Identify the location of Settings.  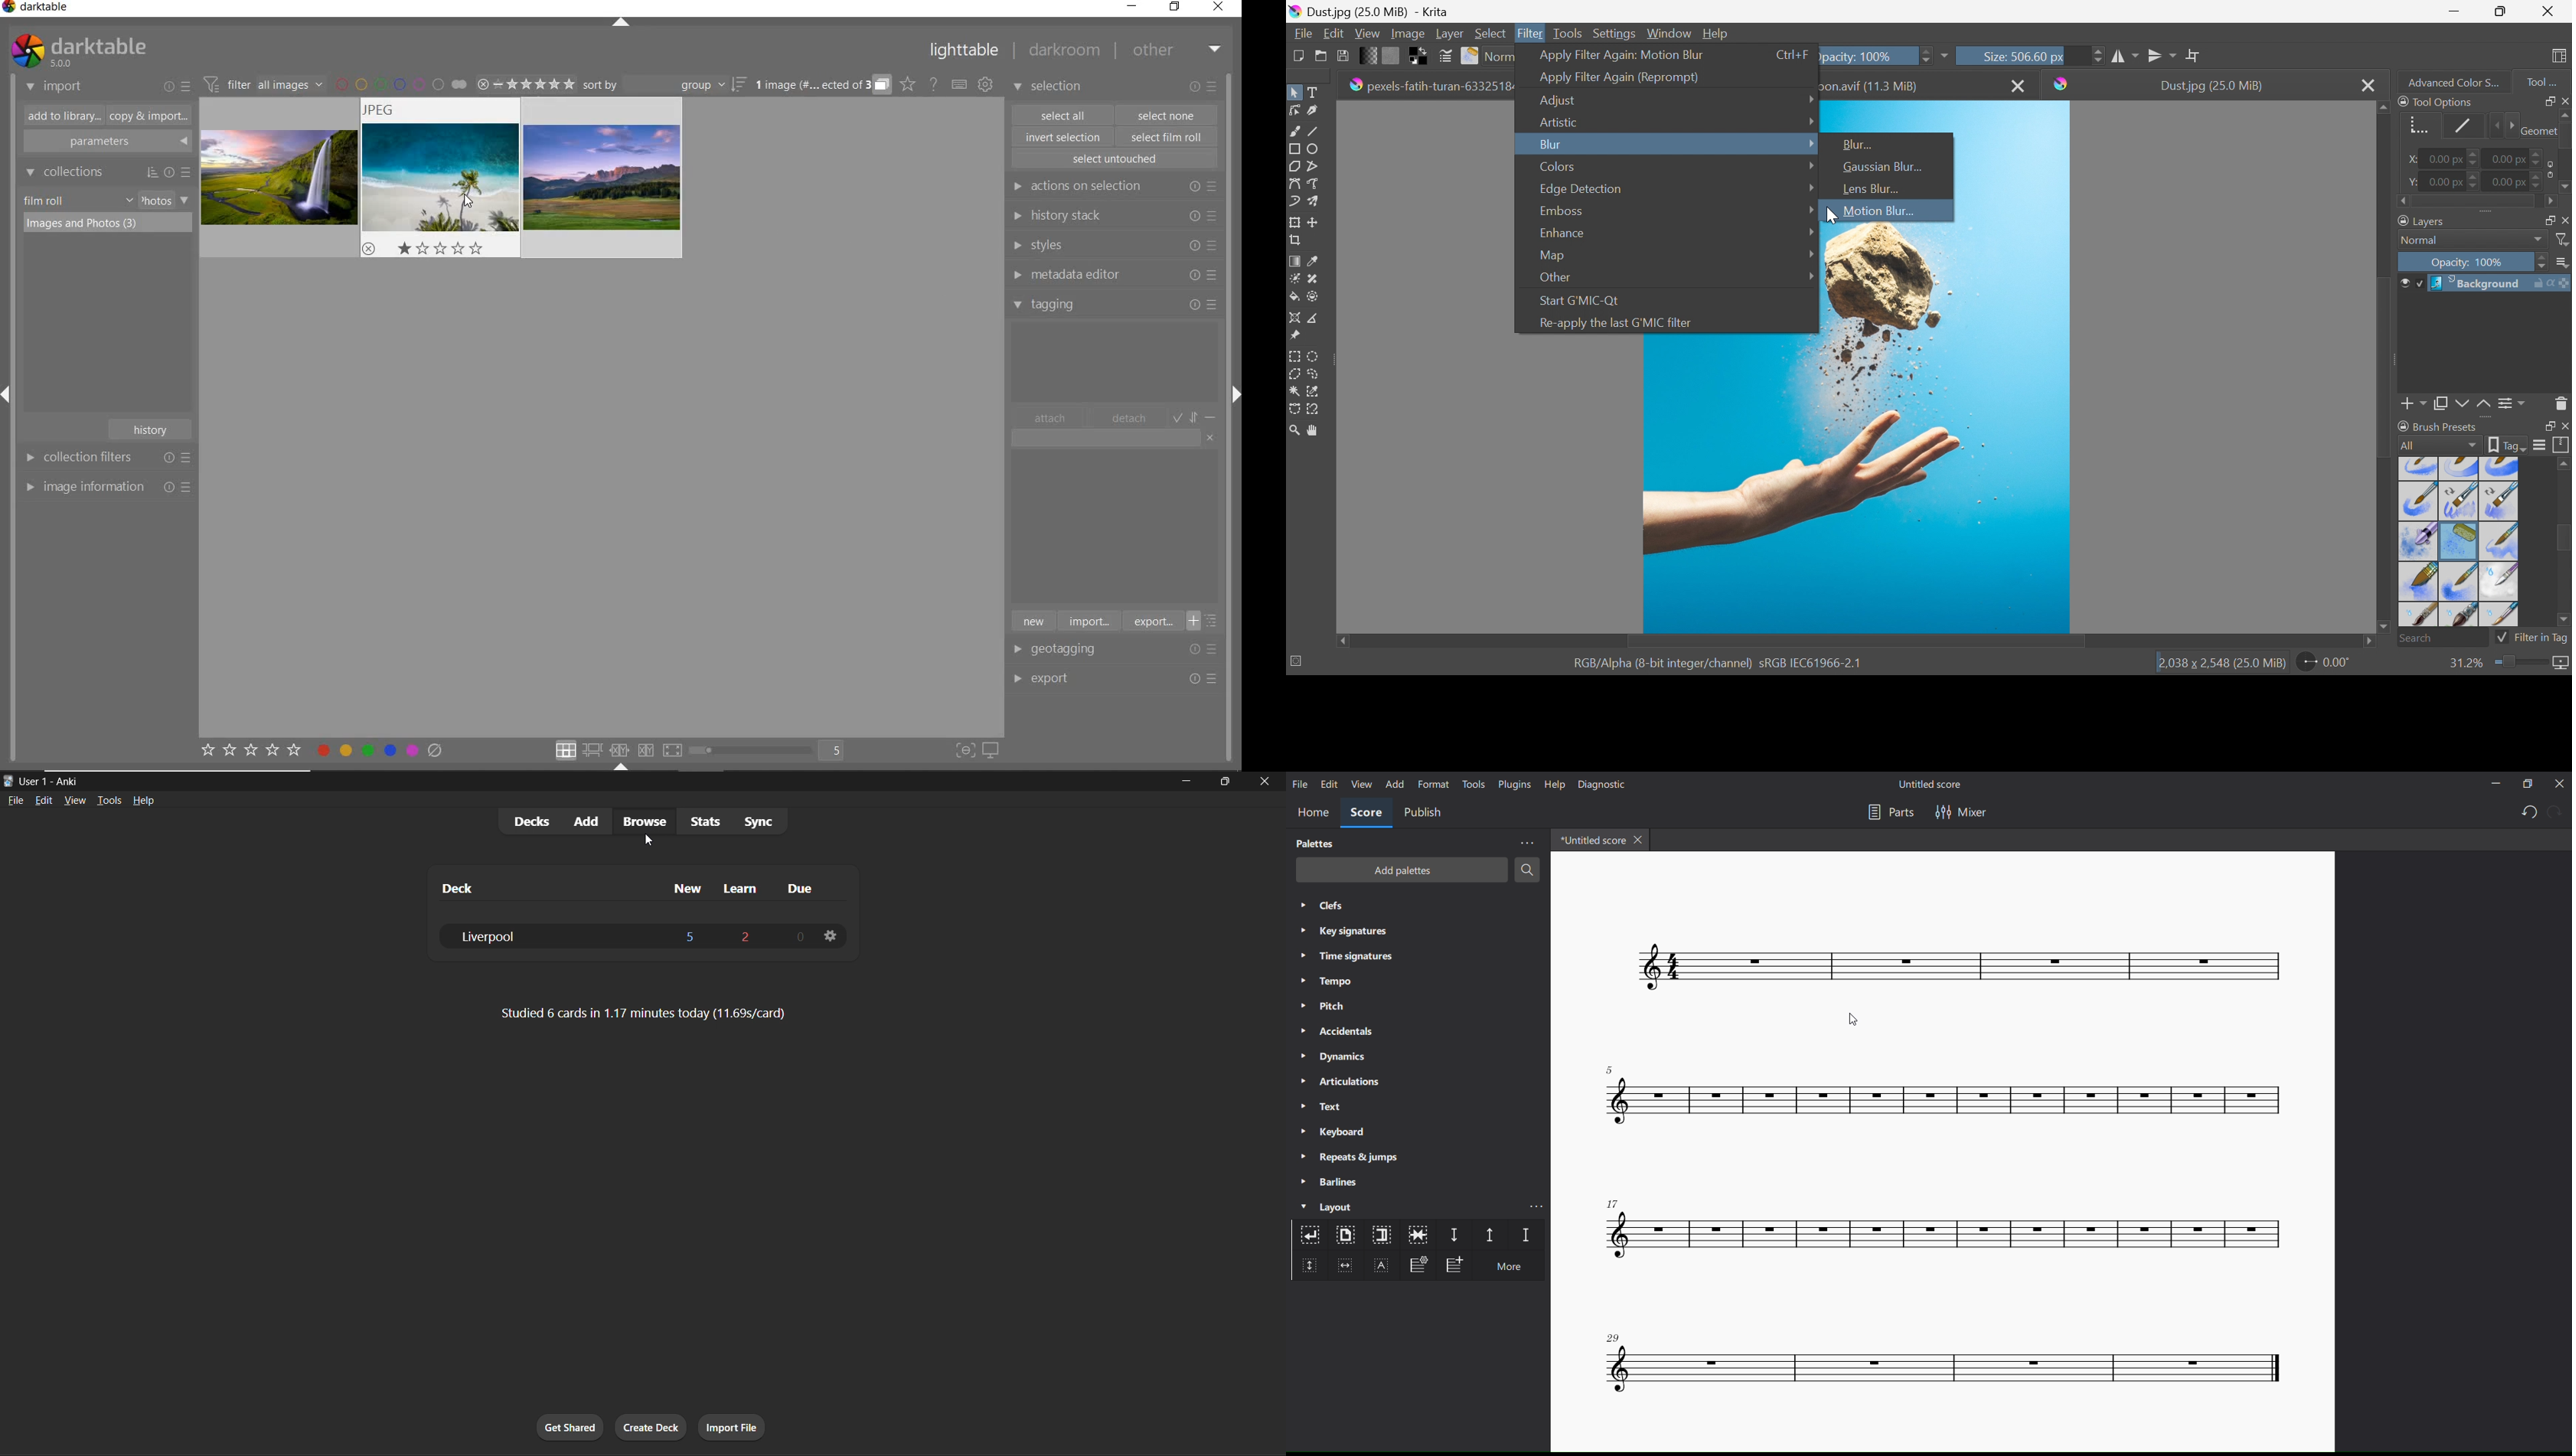
(1616, 33).